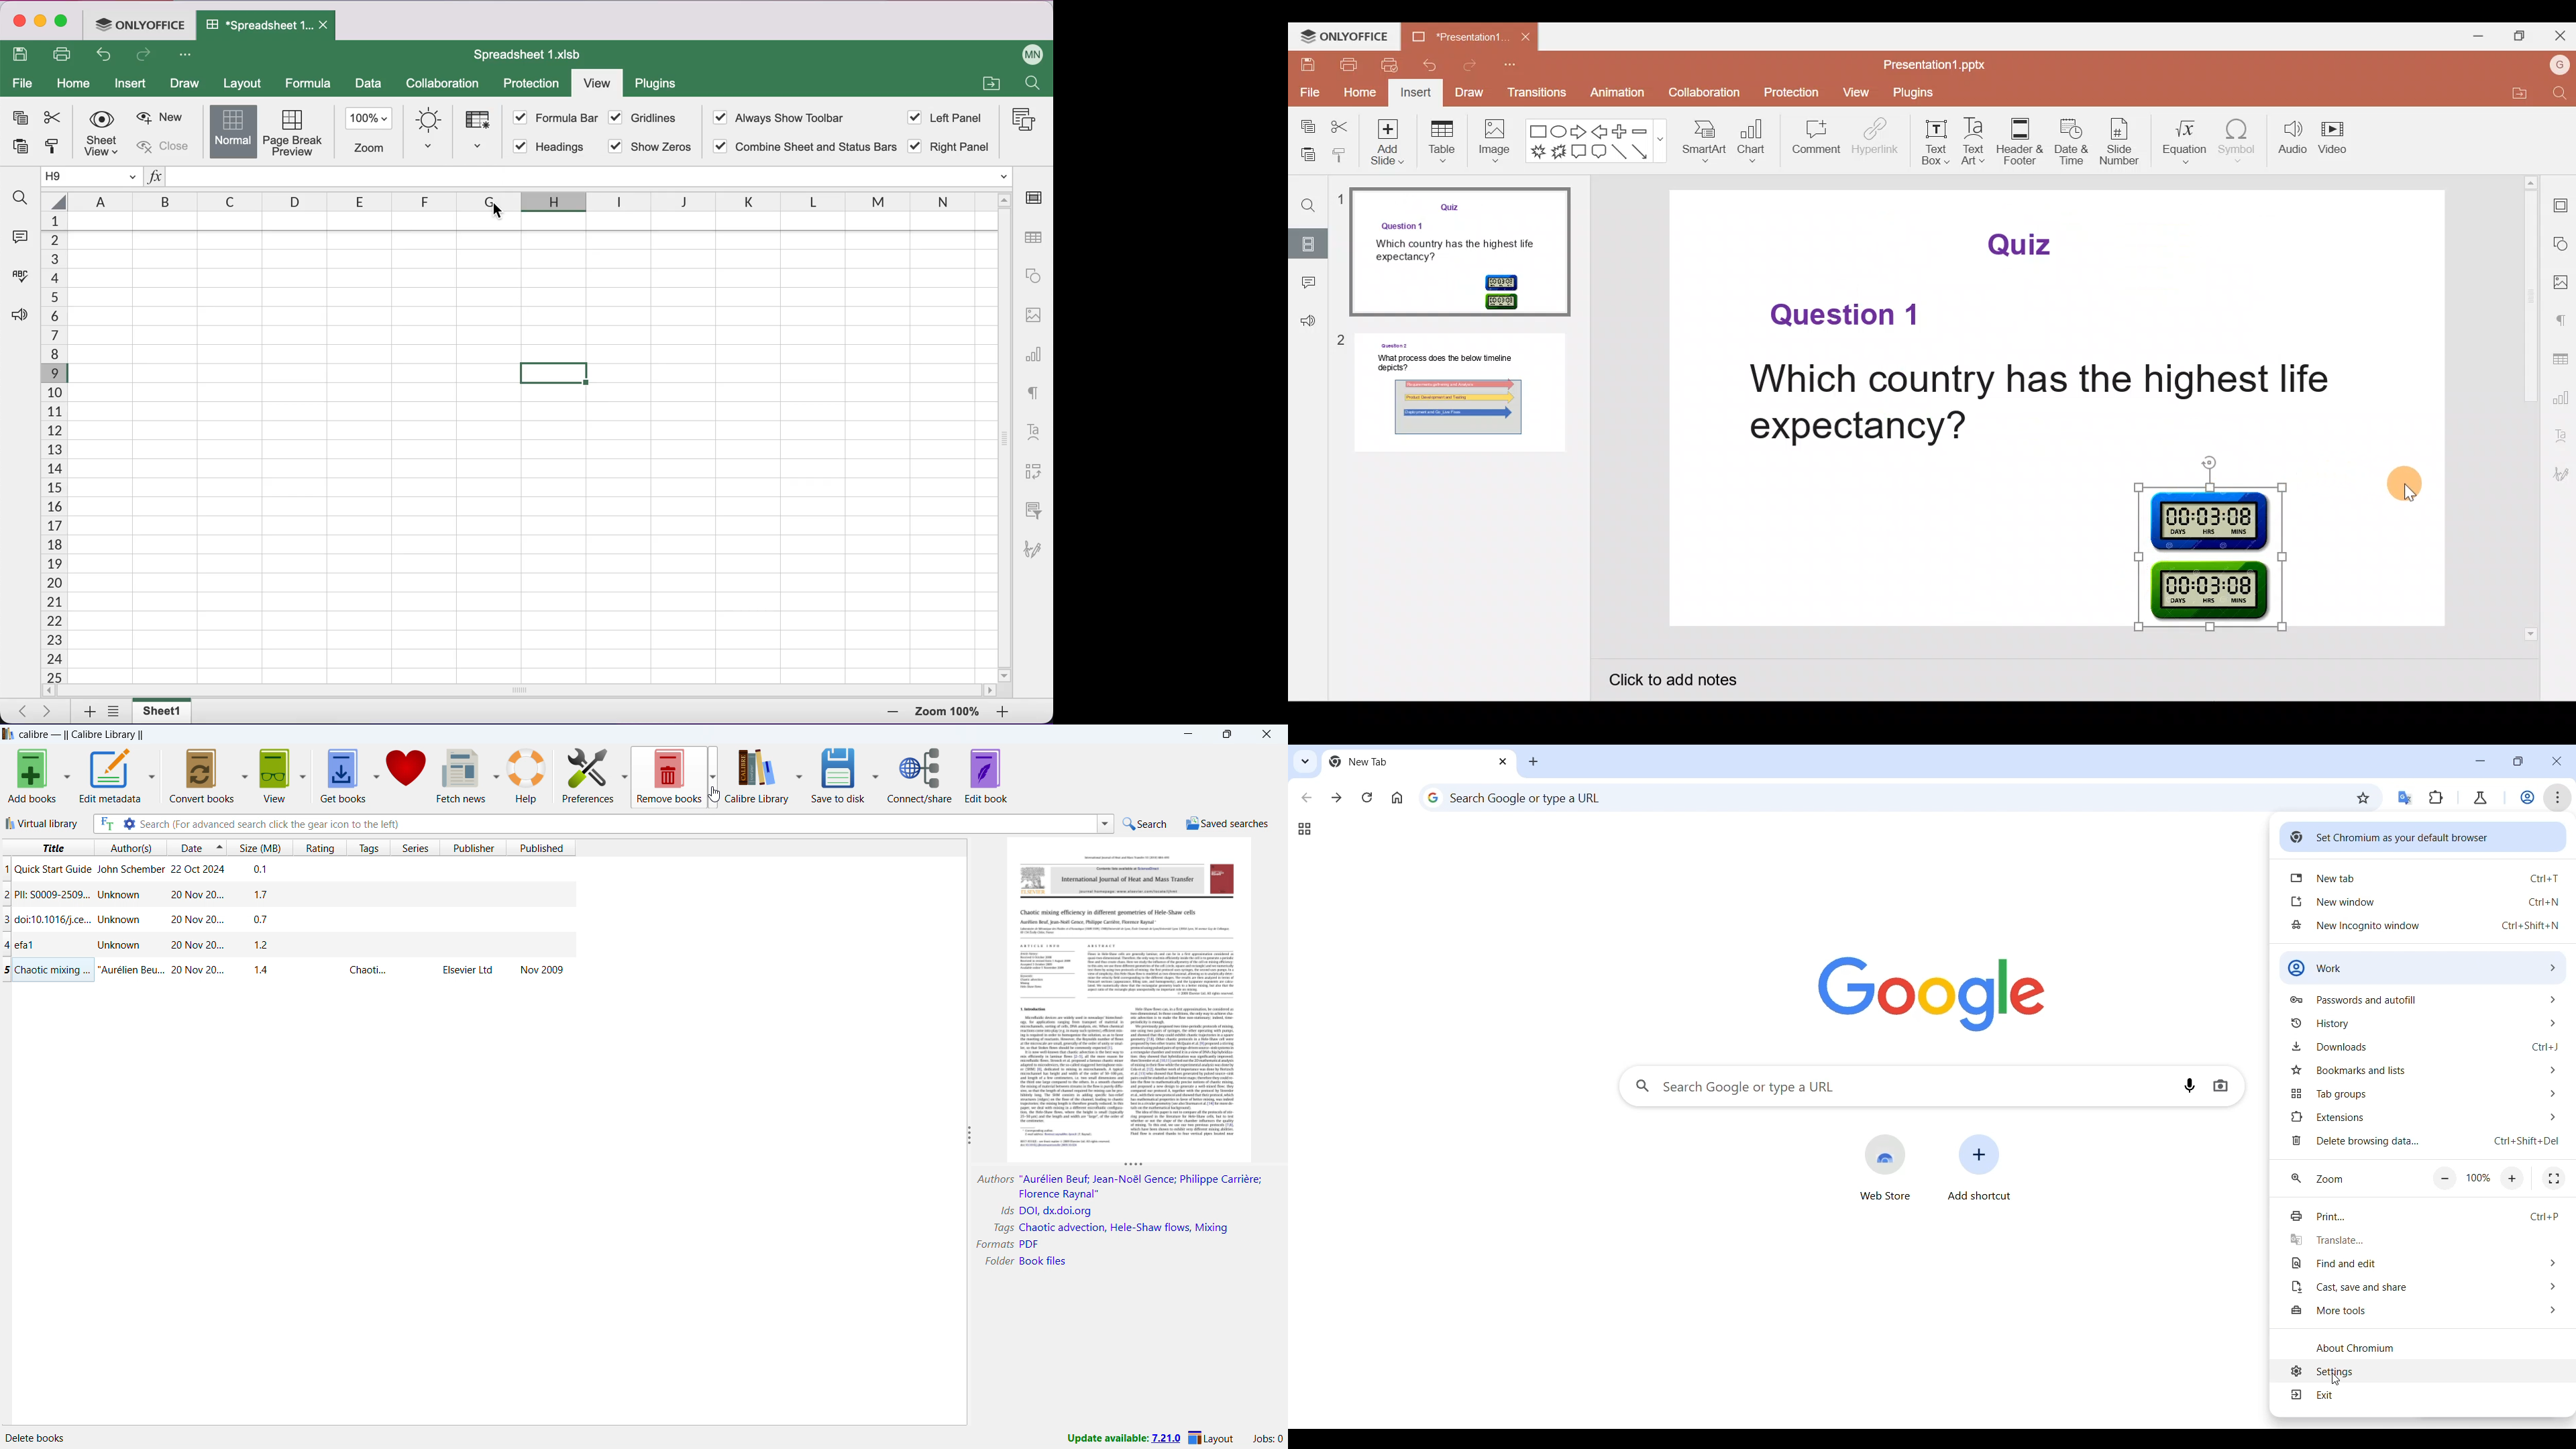 The height and width of the screenshot is (1456, 2576). What do you see at coordinates (2558, 798) in the screenshot?
I see `Customize and control Chromium highlighted` at bounding box center [2558, 798].